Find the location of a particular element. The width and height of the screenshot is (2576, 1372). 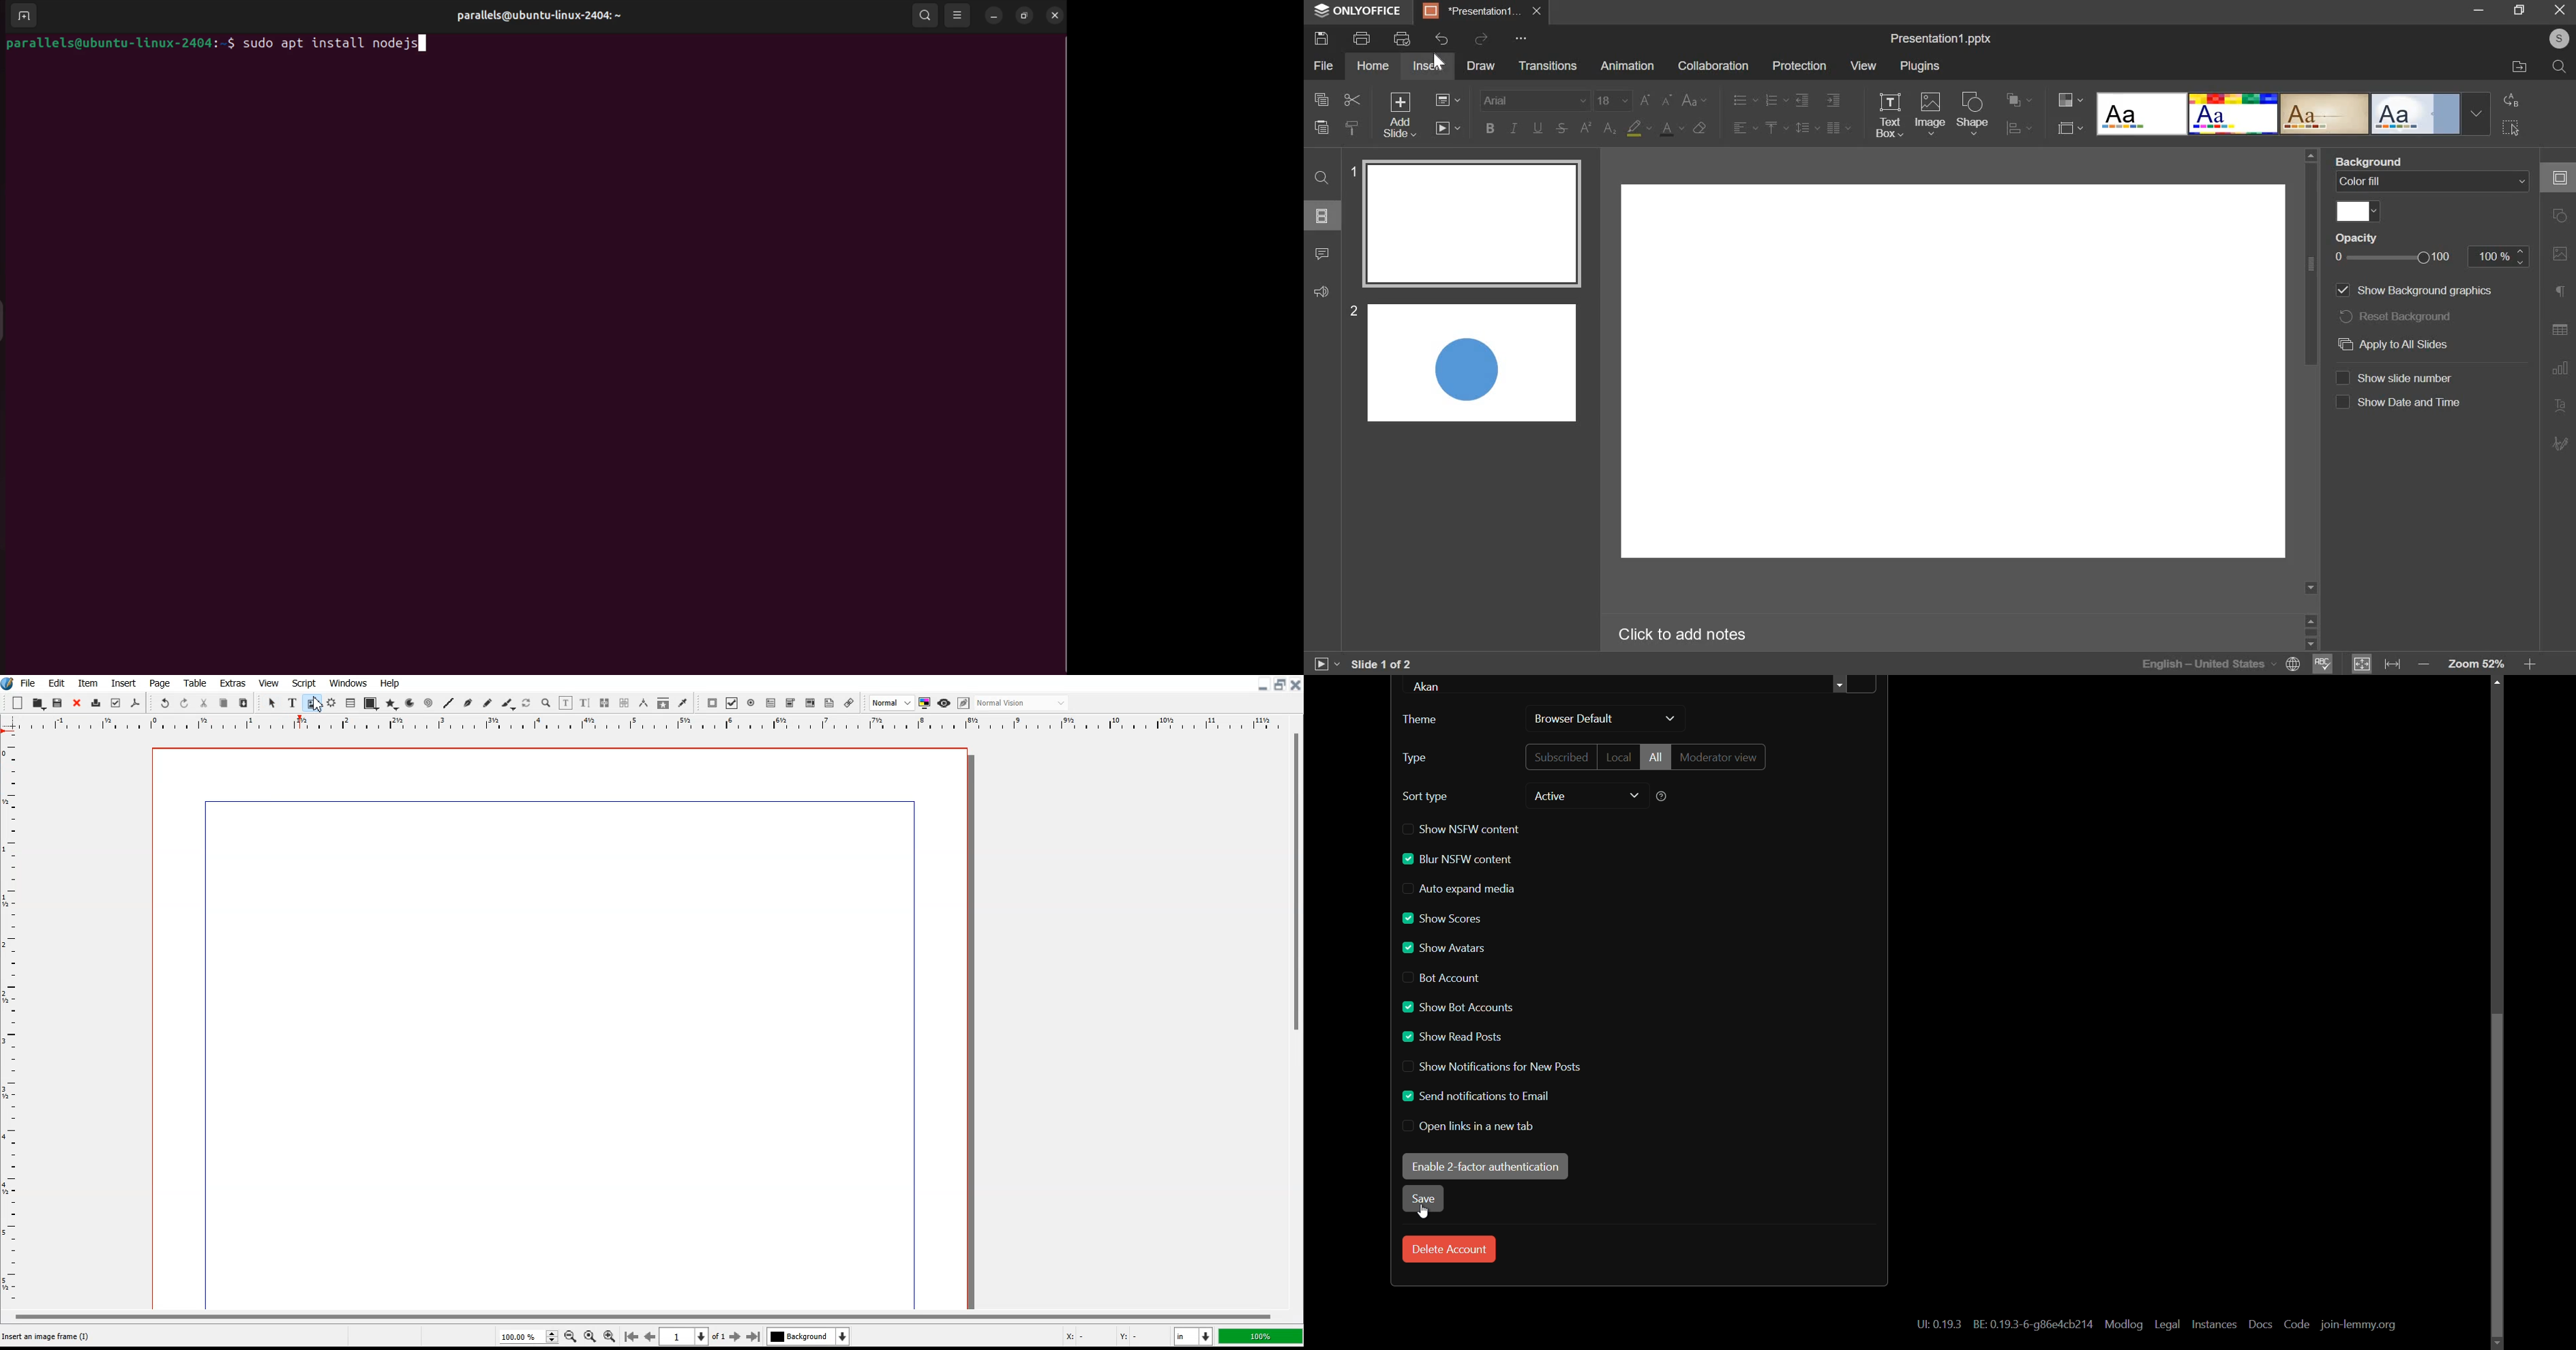

100% is located at coordinates (1260, 1336).